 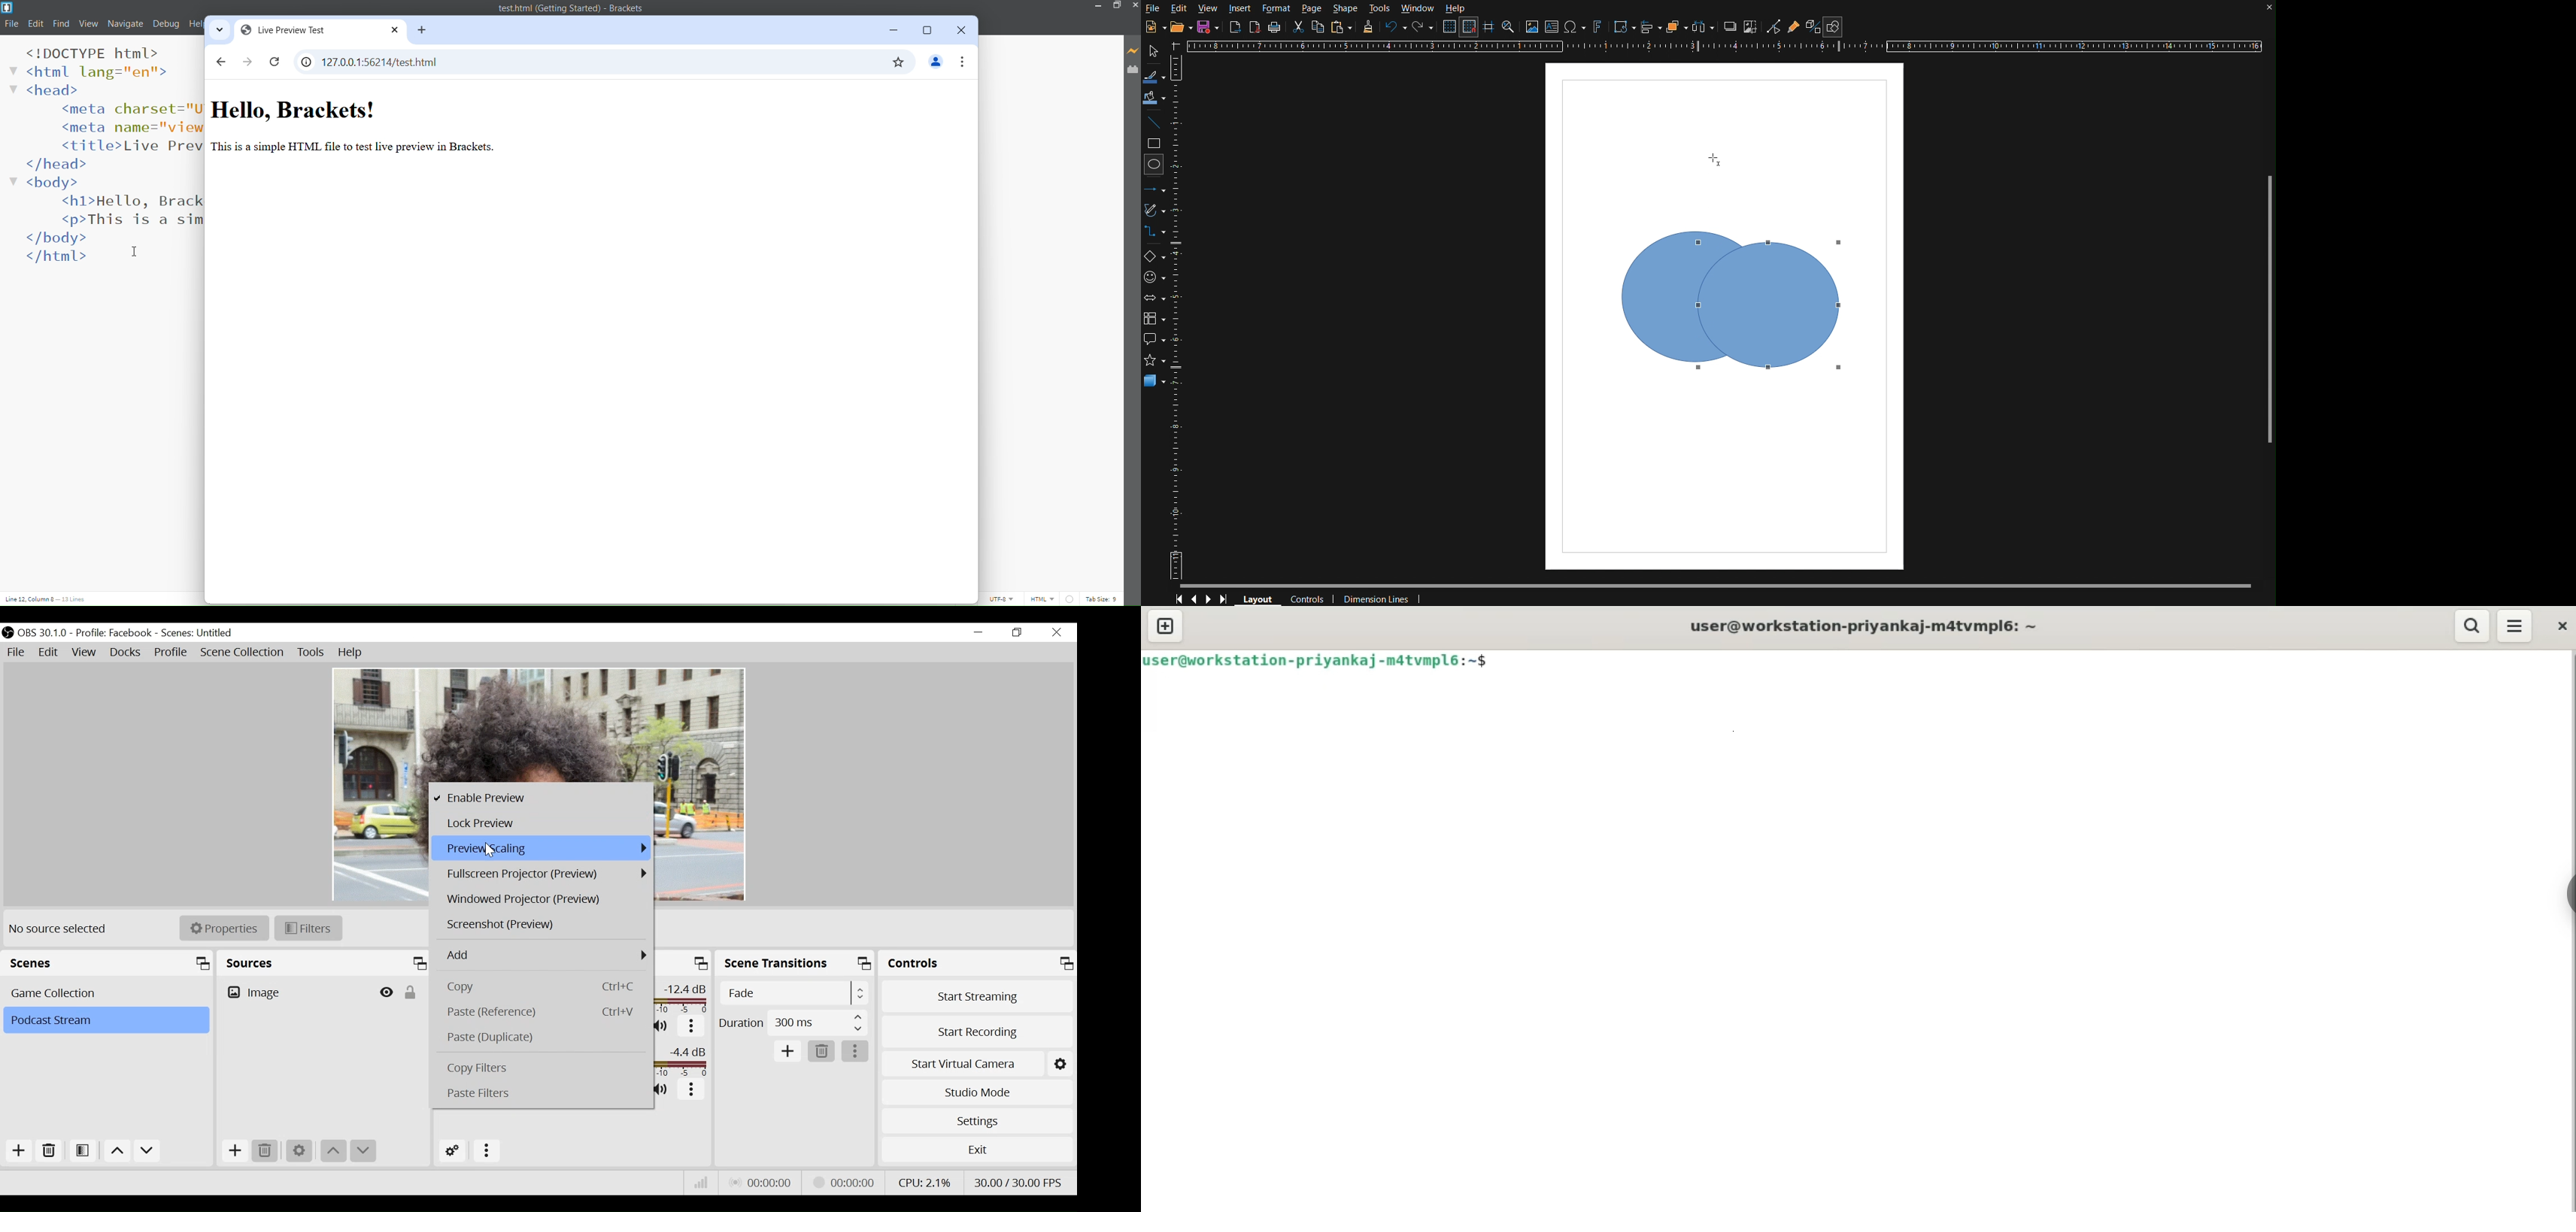 I want to click on Preview Scaling, so click(x=542, y=848).